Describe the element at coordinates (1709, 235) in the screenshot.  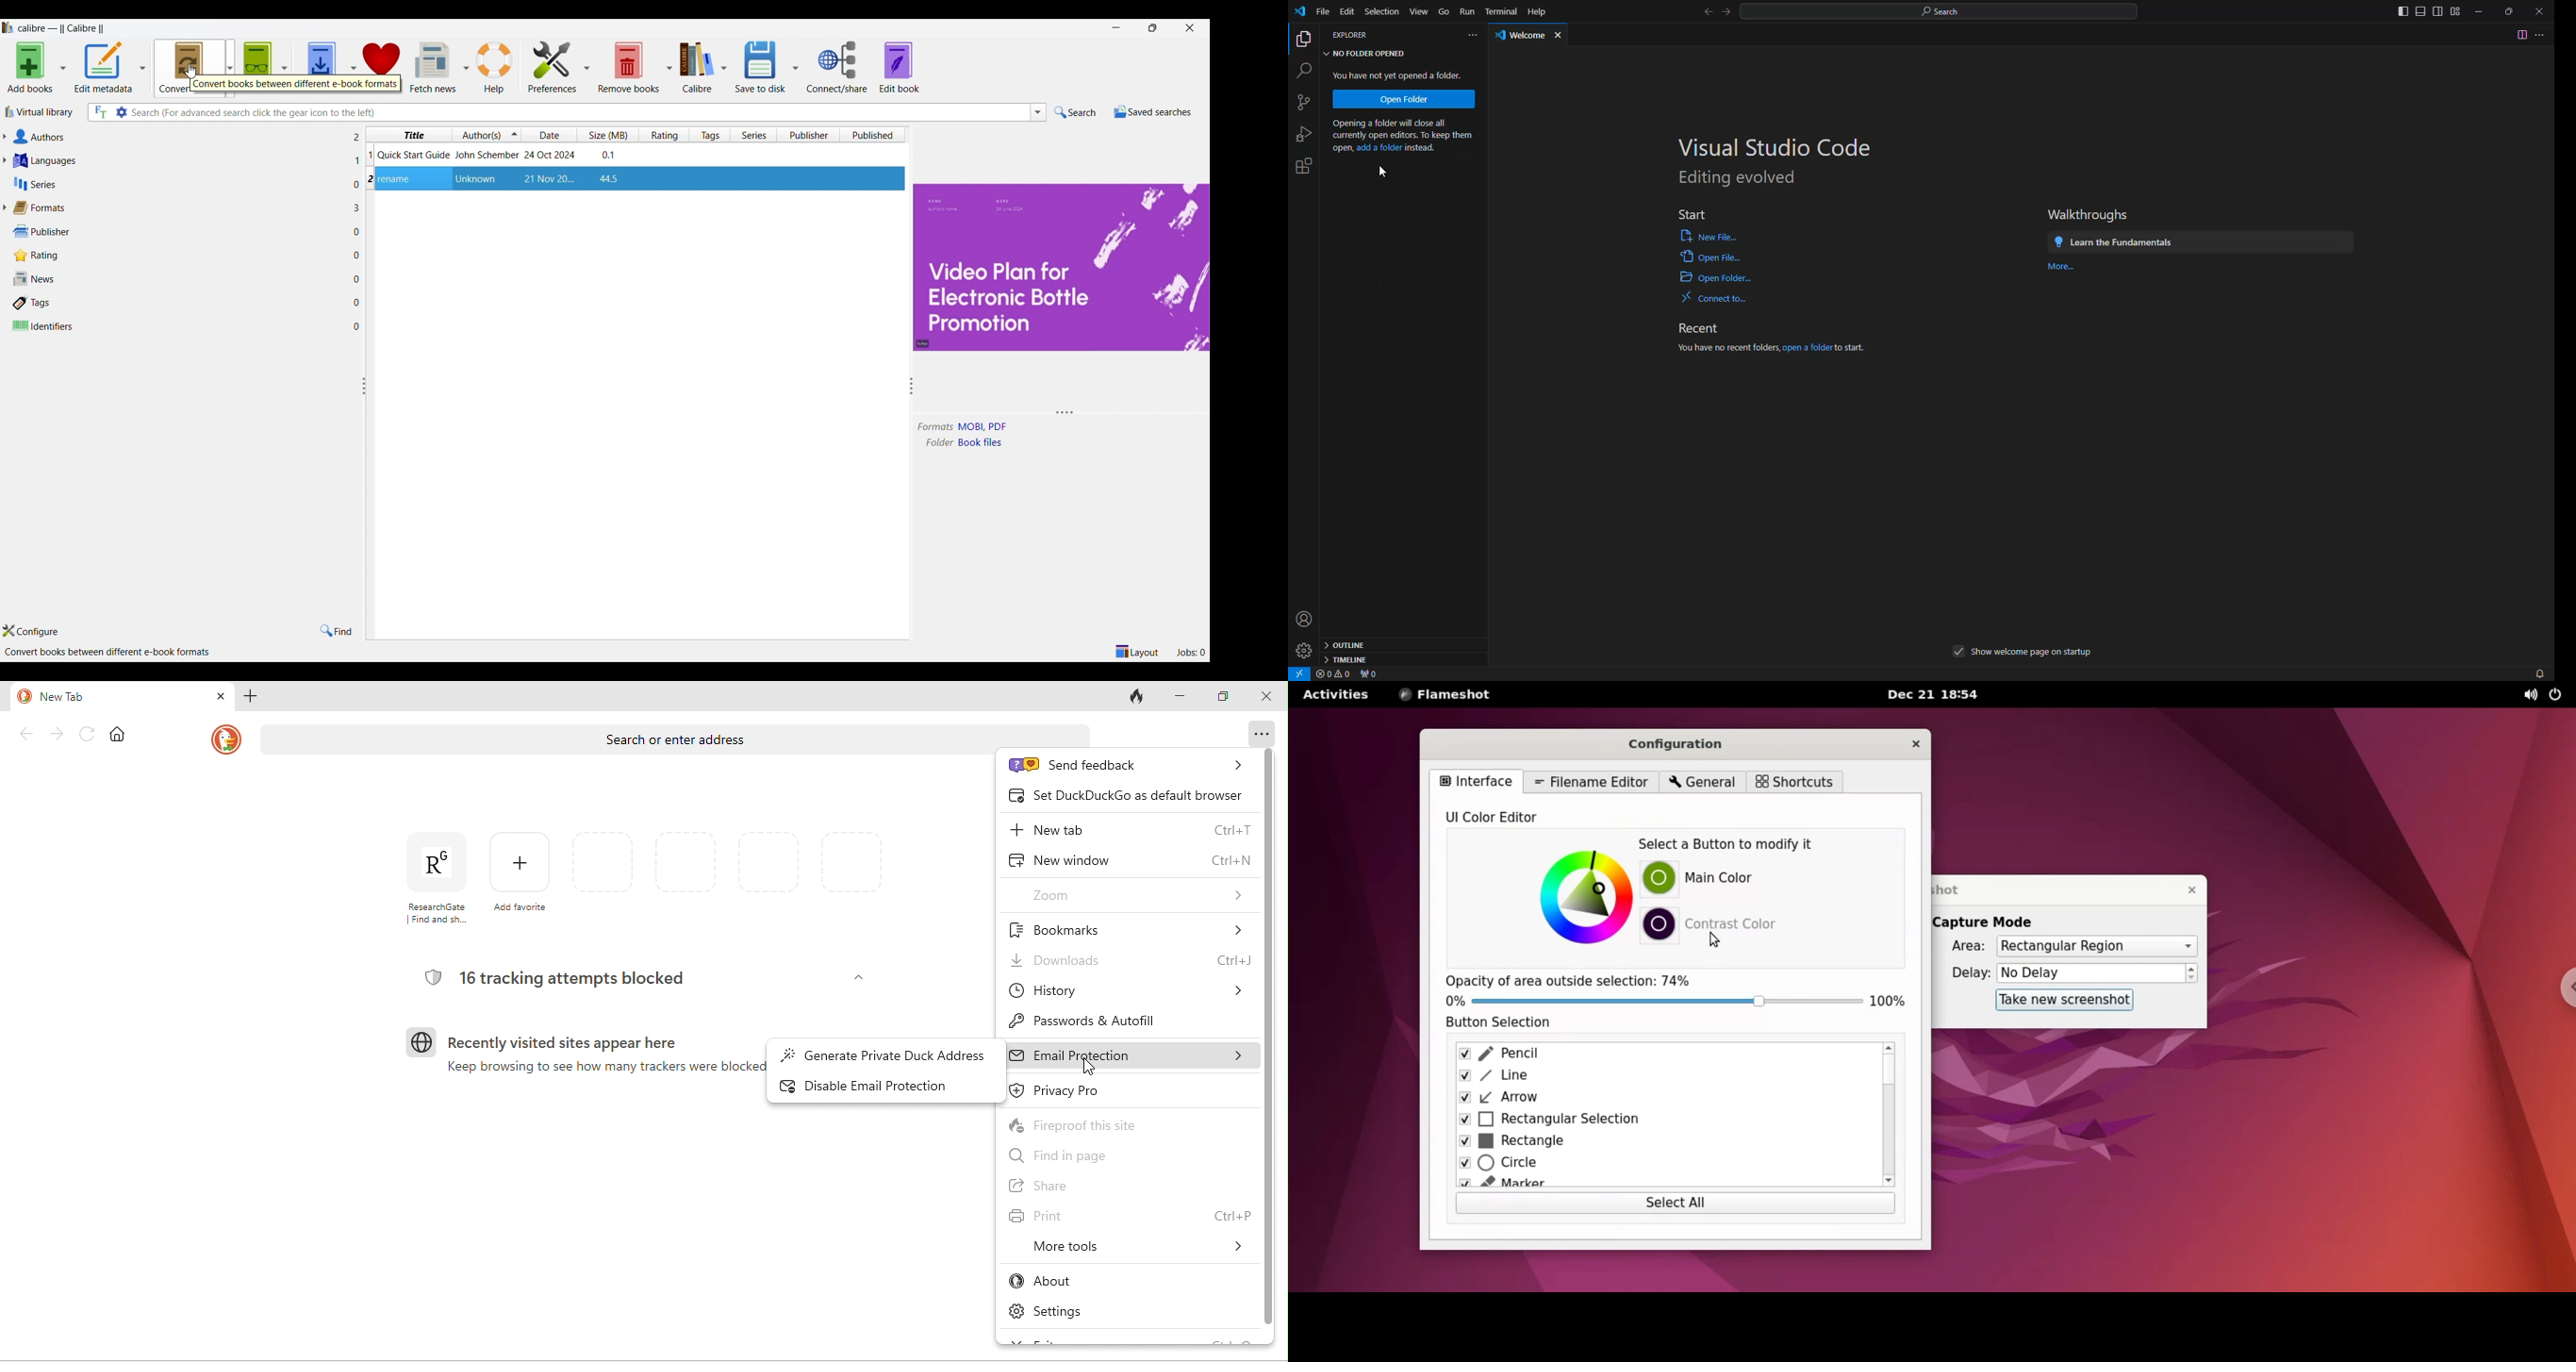
I see `open file` at that location.